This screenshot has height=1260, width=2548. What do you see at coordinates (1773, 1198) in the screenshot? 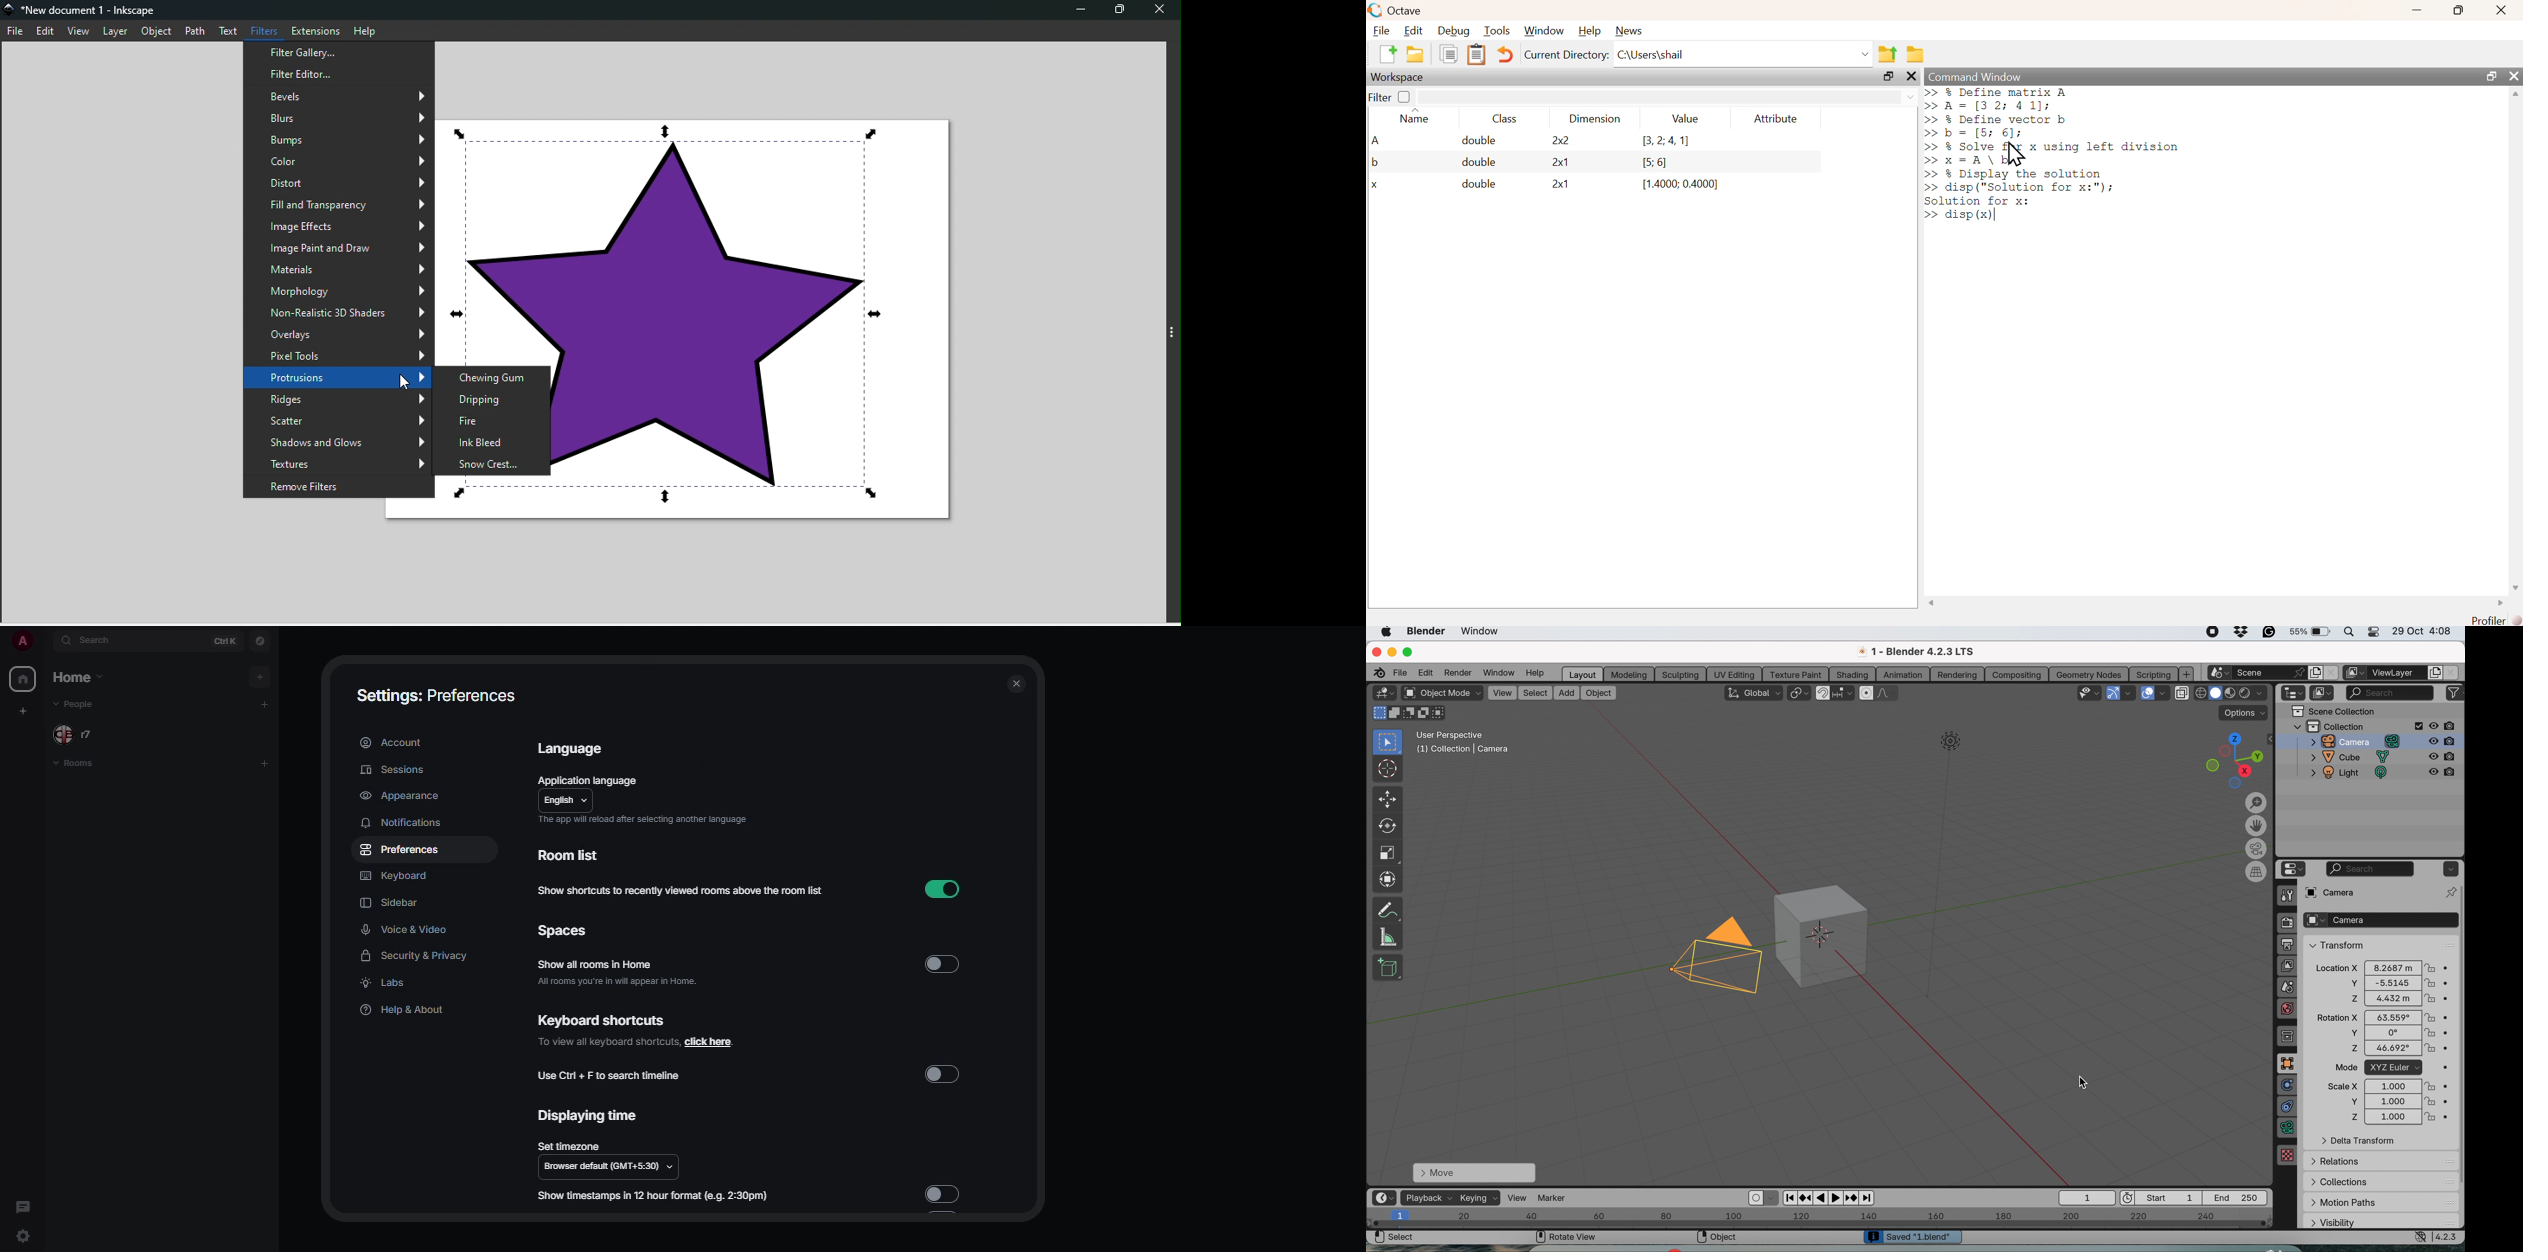
I see `auto keyframing` at bounding box center [1773, 1198].